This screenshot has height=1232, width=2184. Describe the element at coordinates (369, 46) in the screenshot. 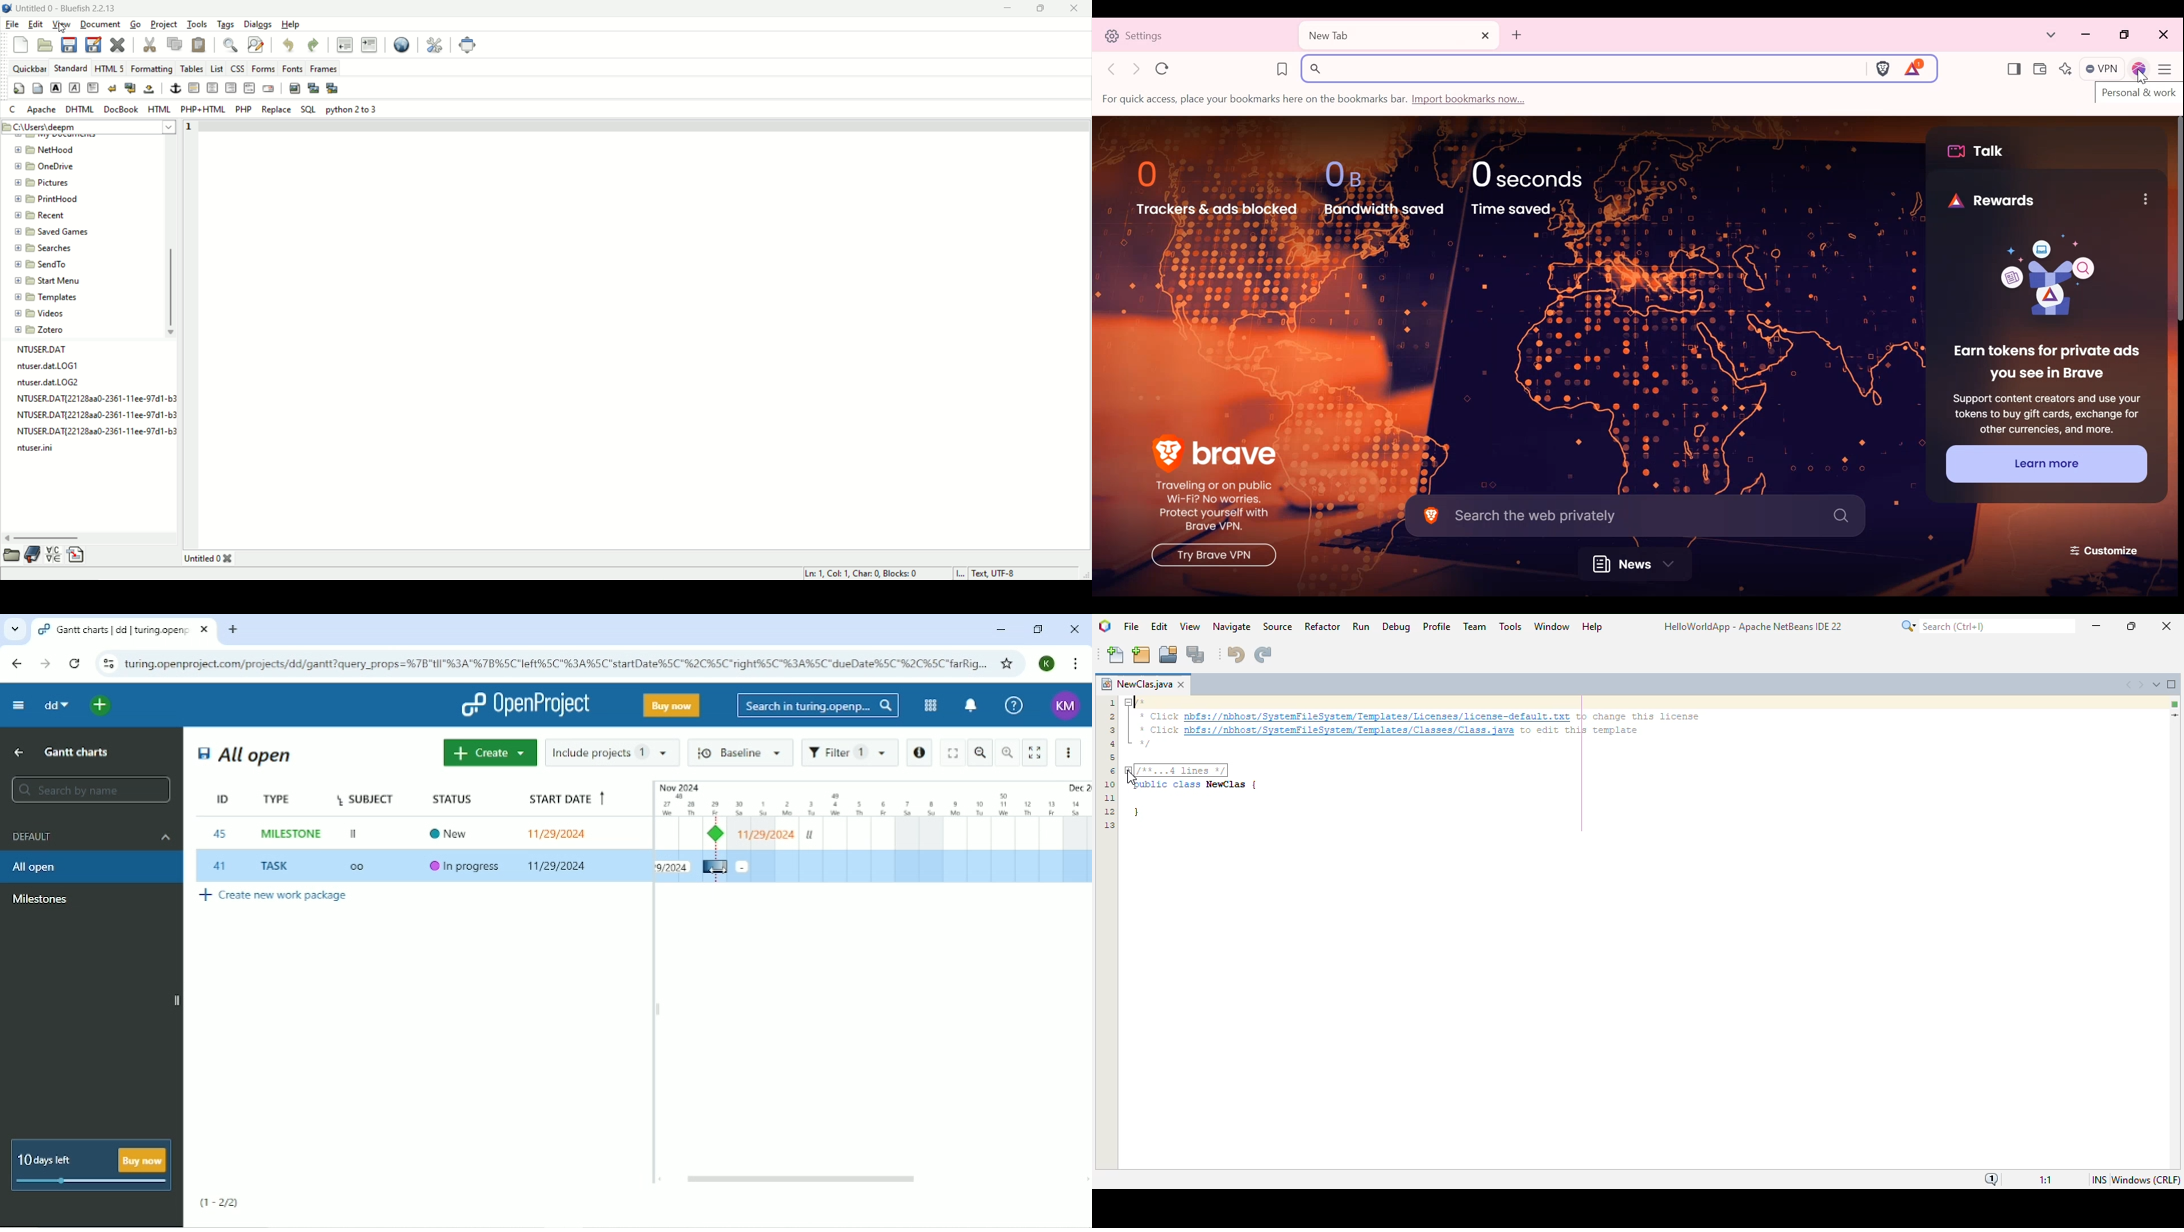

I see `indent` at that location.